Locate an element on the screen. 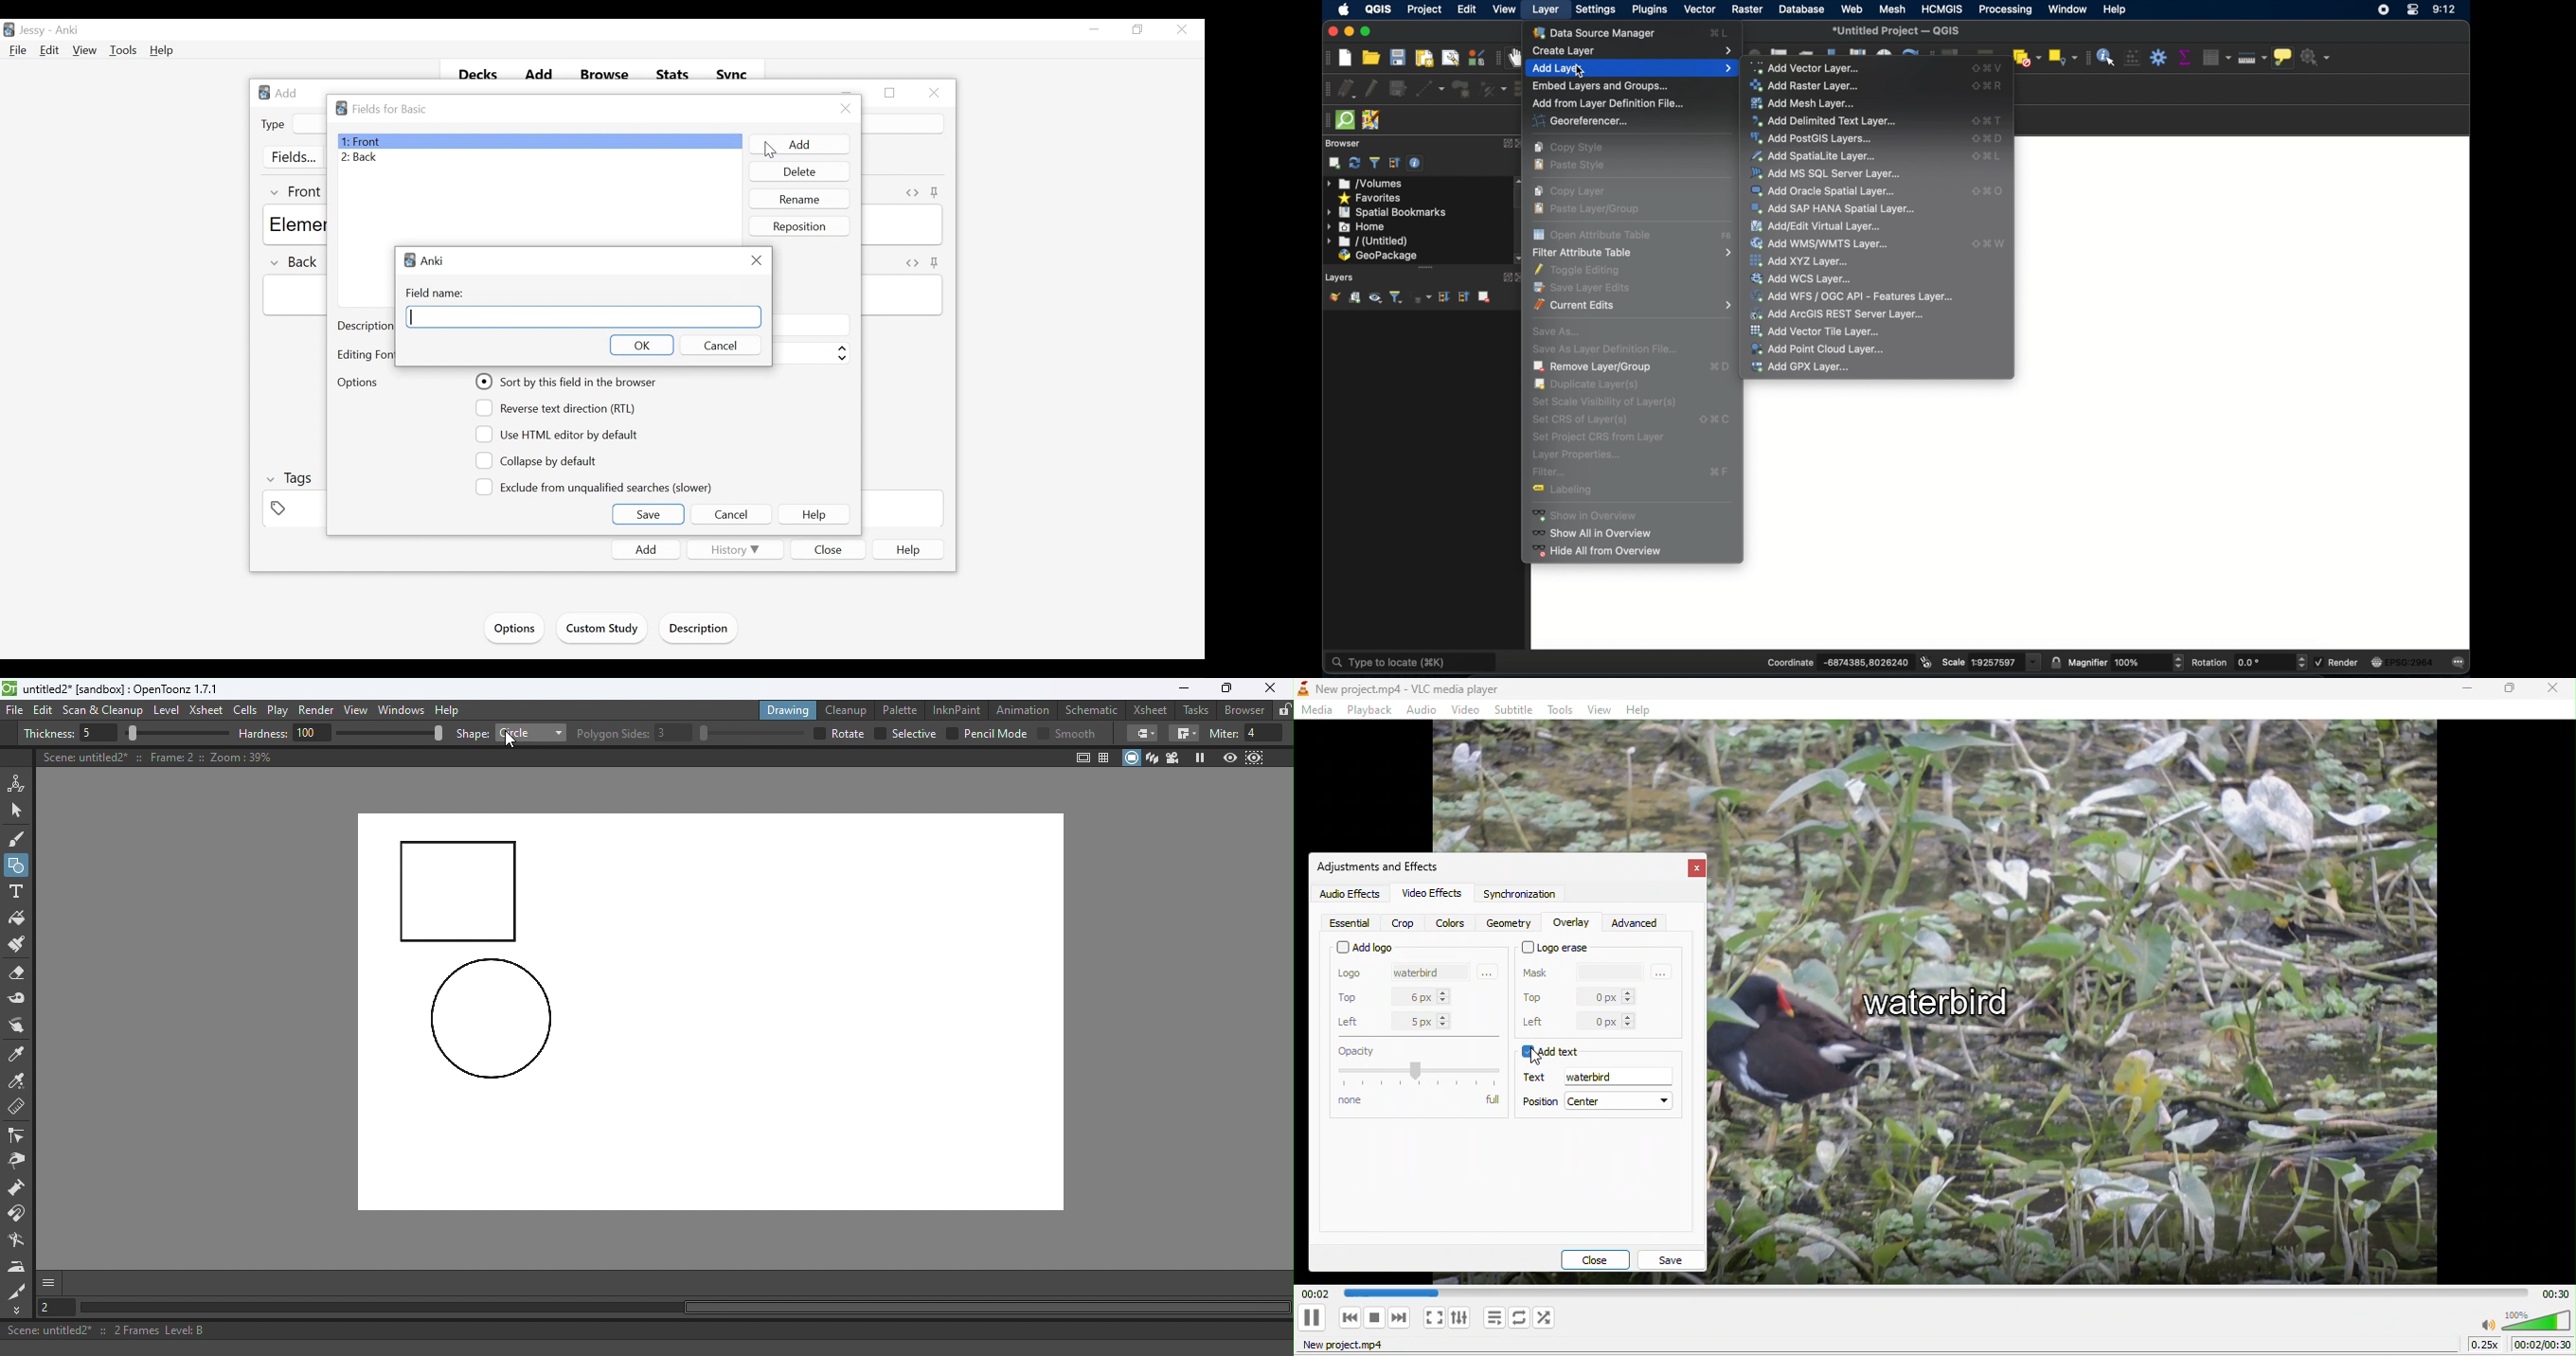 Image resolution: width=2576 pixels, height=1372 pixels. (un)select Sort tis field in the browser is located at coordinates (568, 382).